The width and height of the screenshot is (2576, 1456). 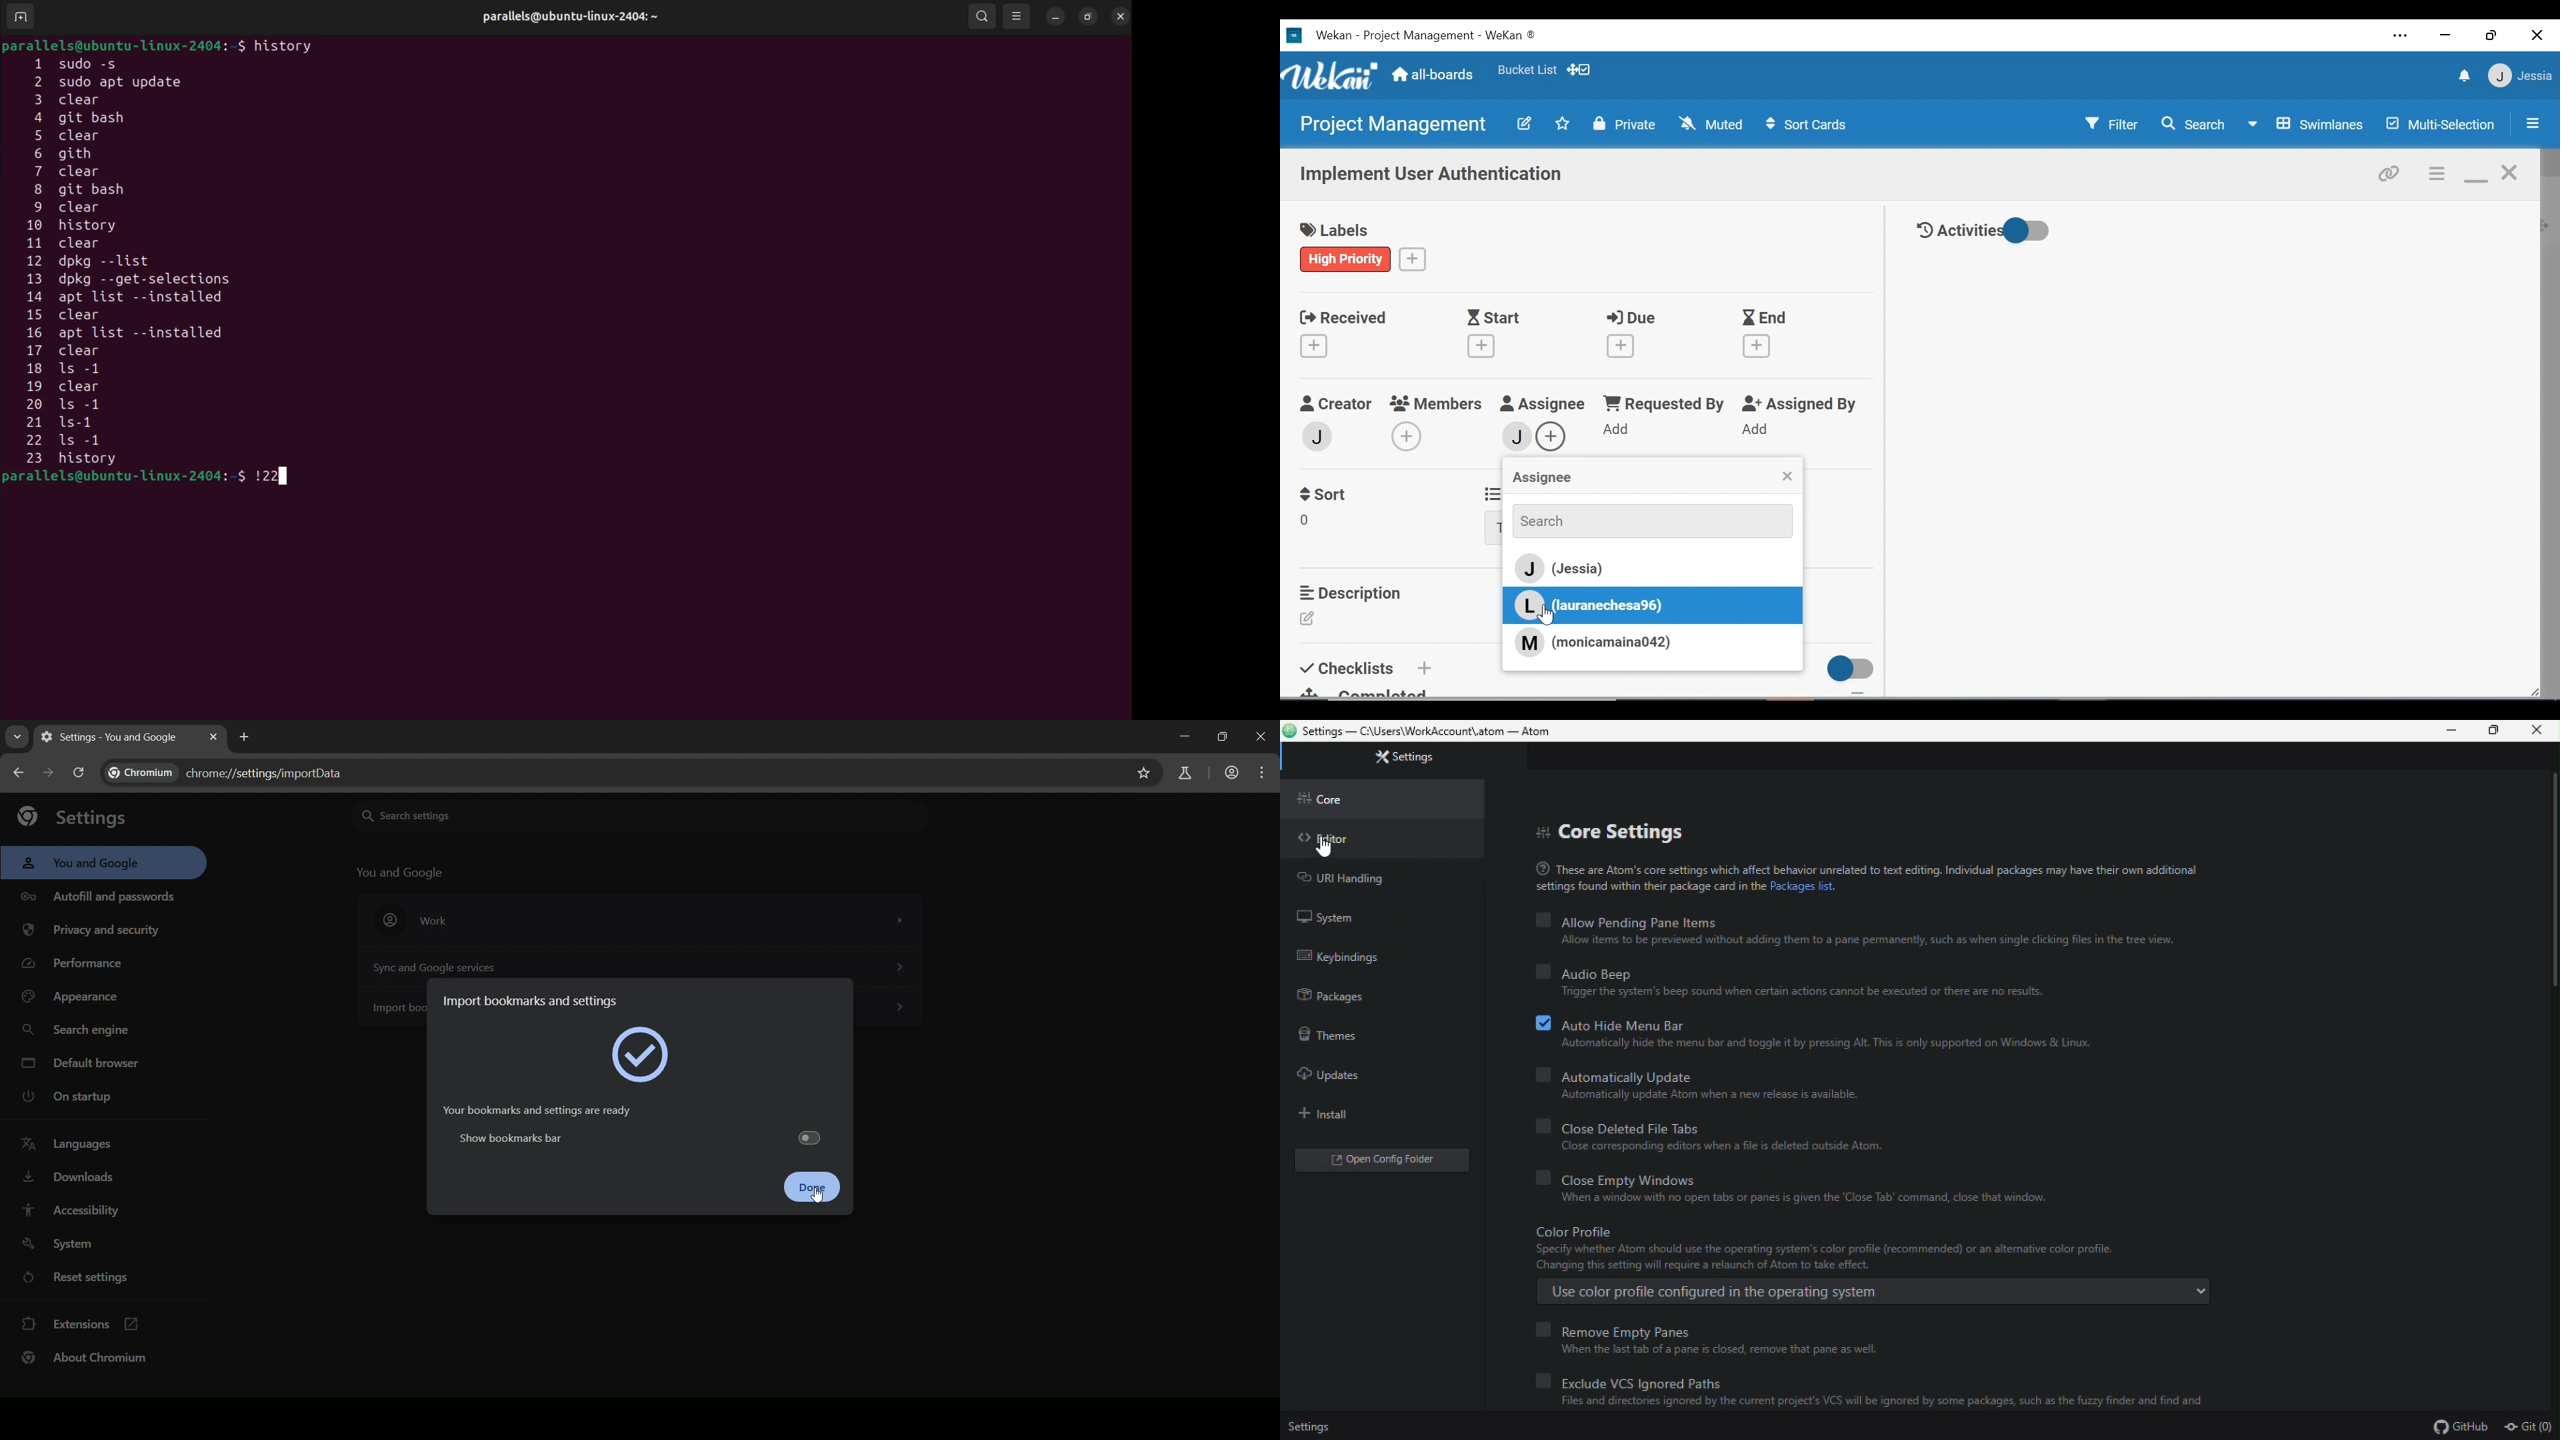 What do you see at coordinates (1333, 77) in the screenshot?
I see `Wekan logo` at bounding box center [1333, 77].